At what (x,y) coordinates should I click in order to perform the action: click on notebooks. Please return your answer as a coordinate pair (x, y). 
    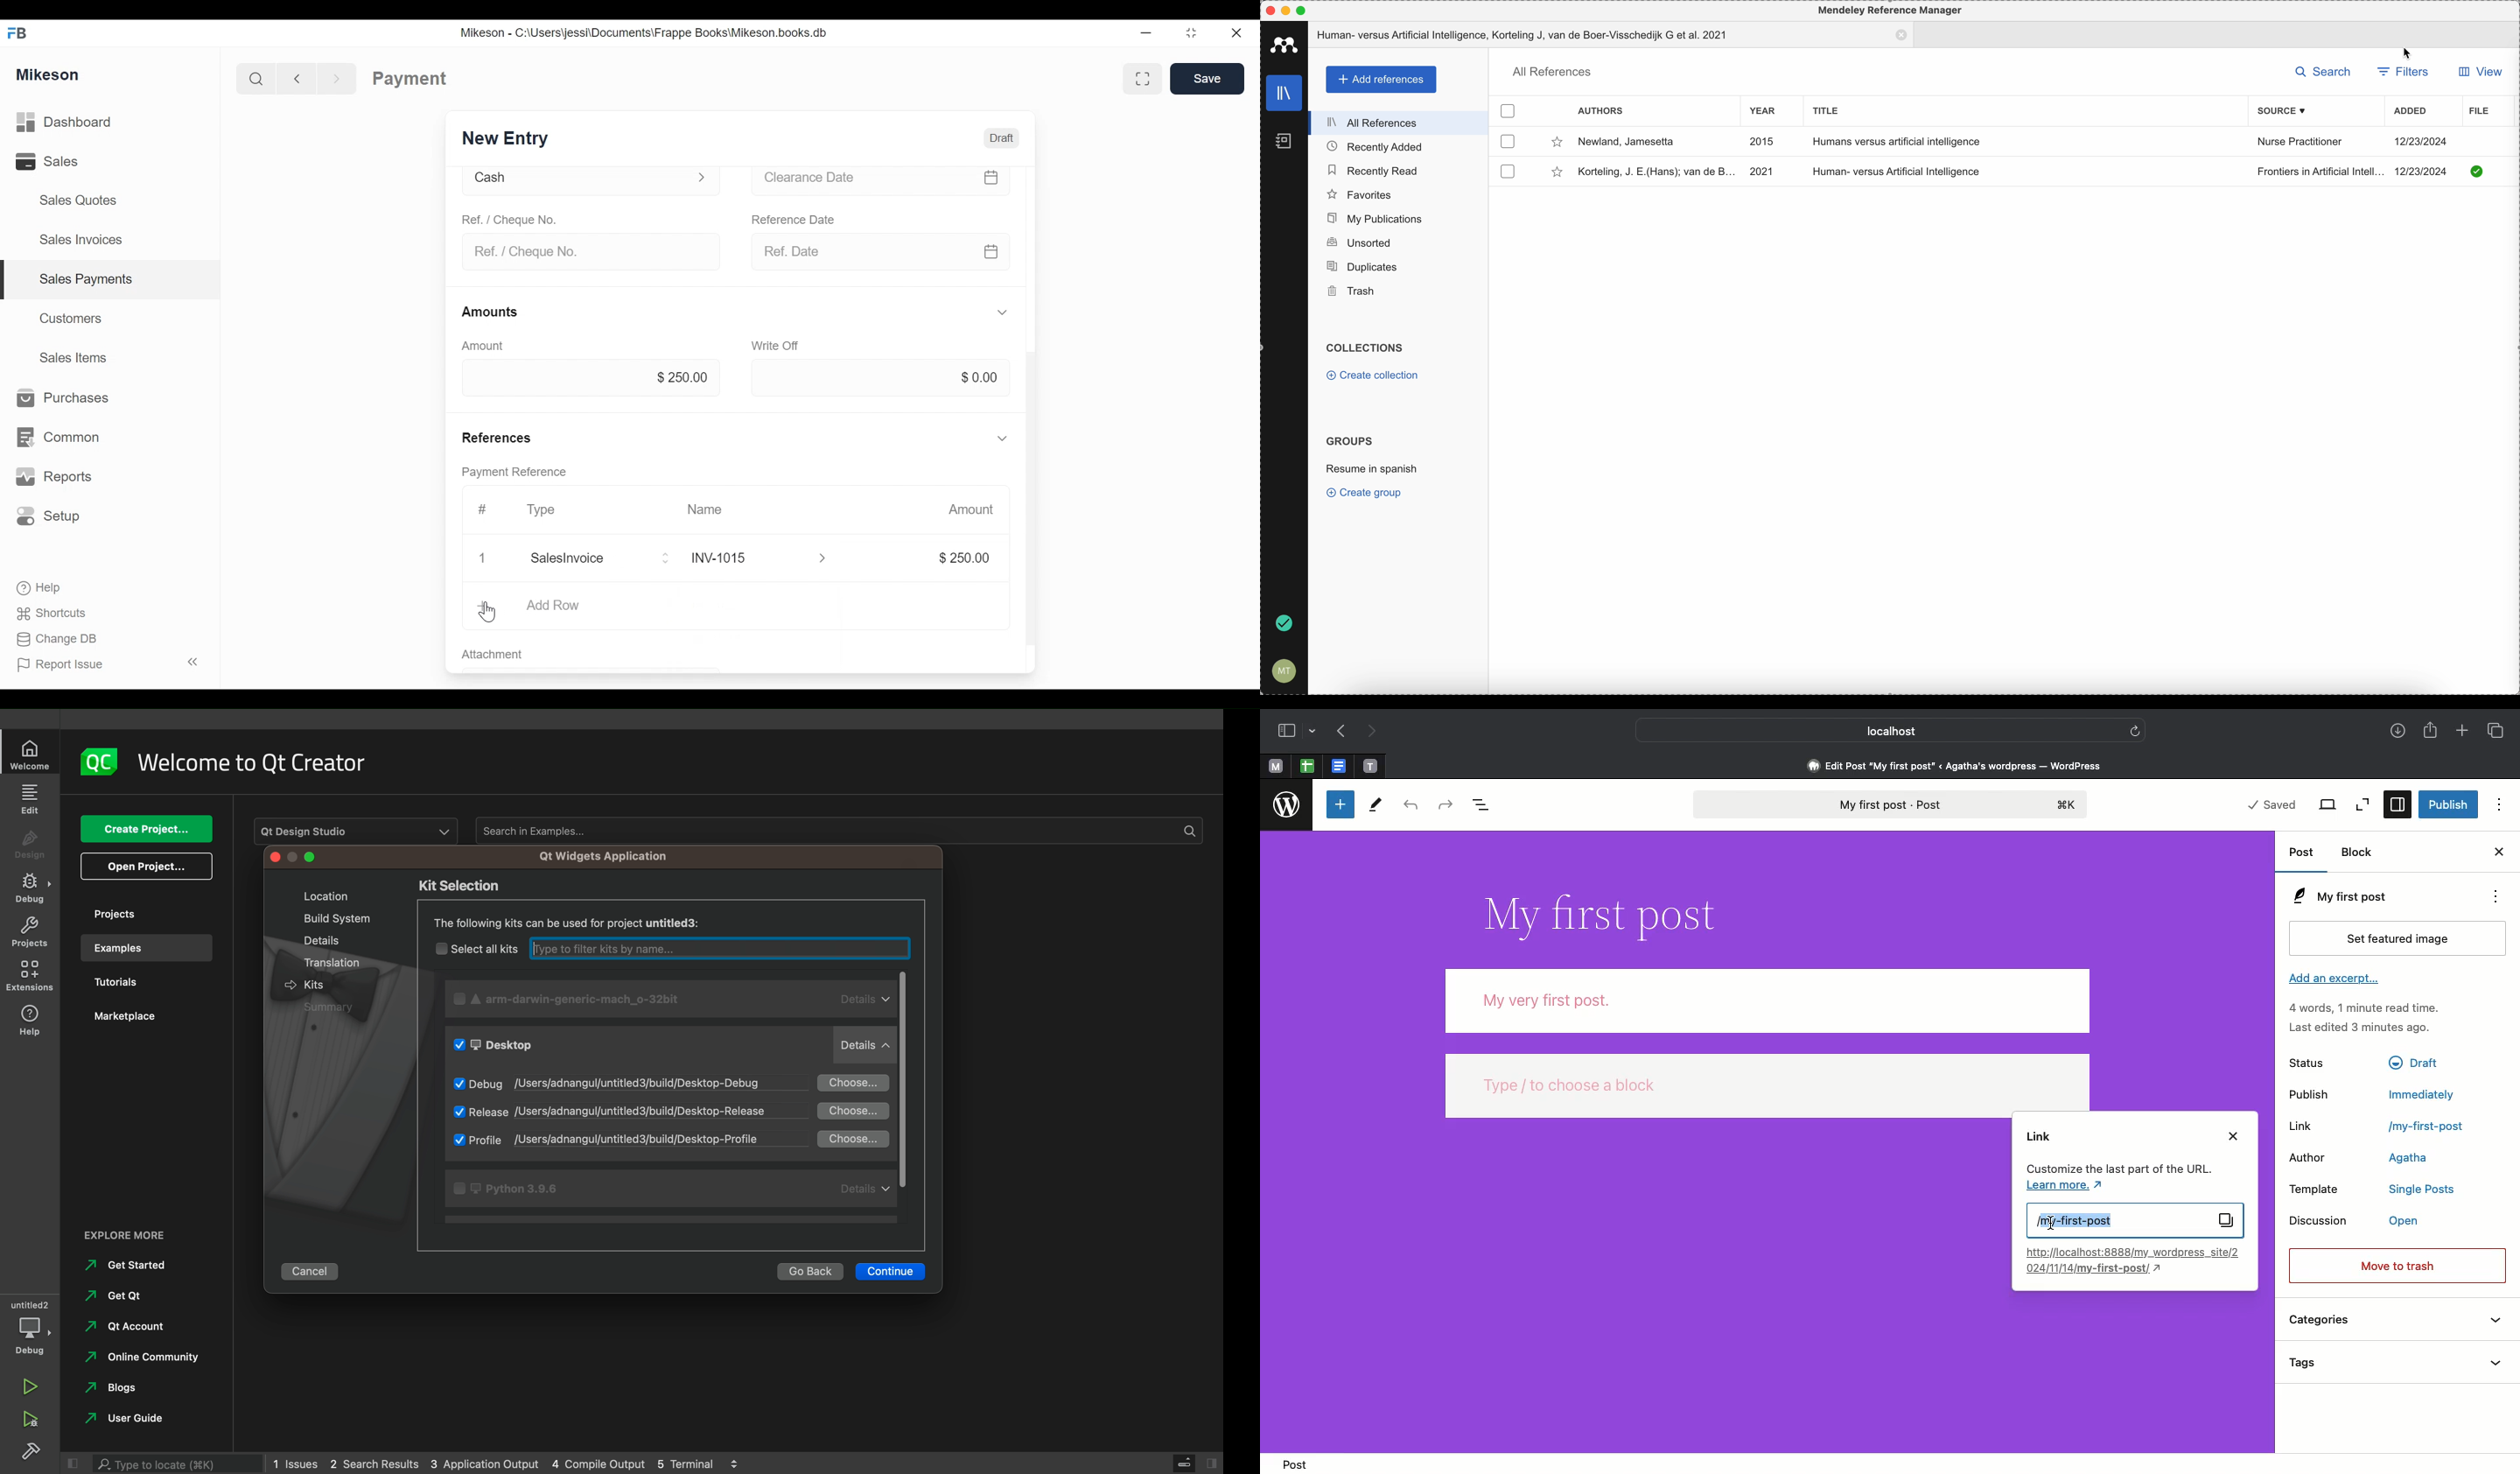
    Looking at the image, I should click on (1281, 139).